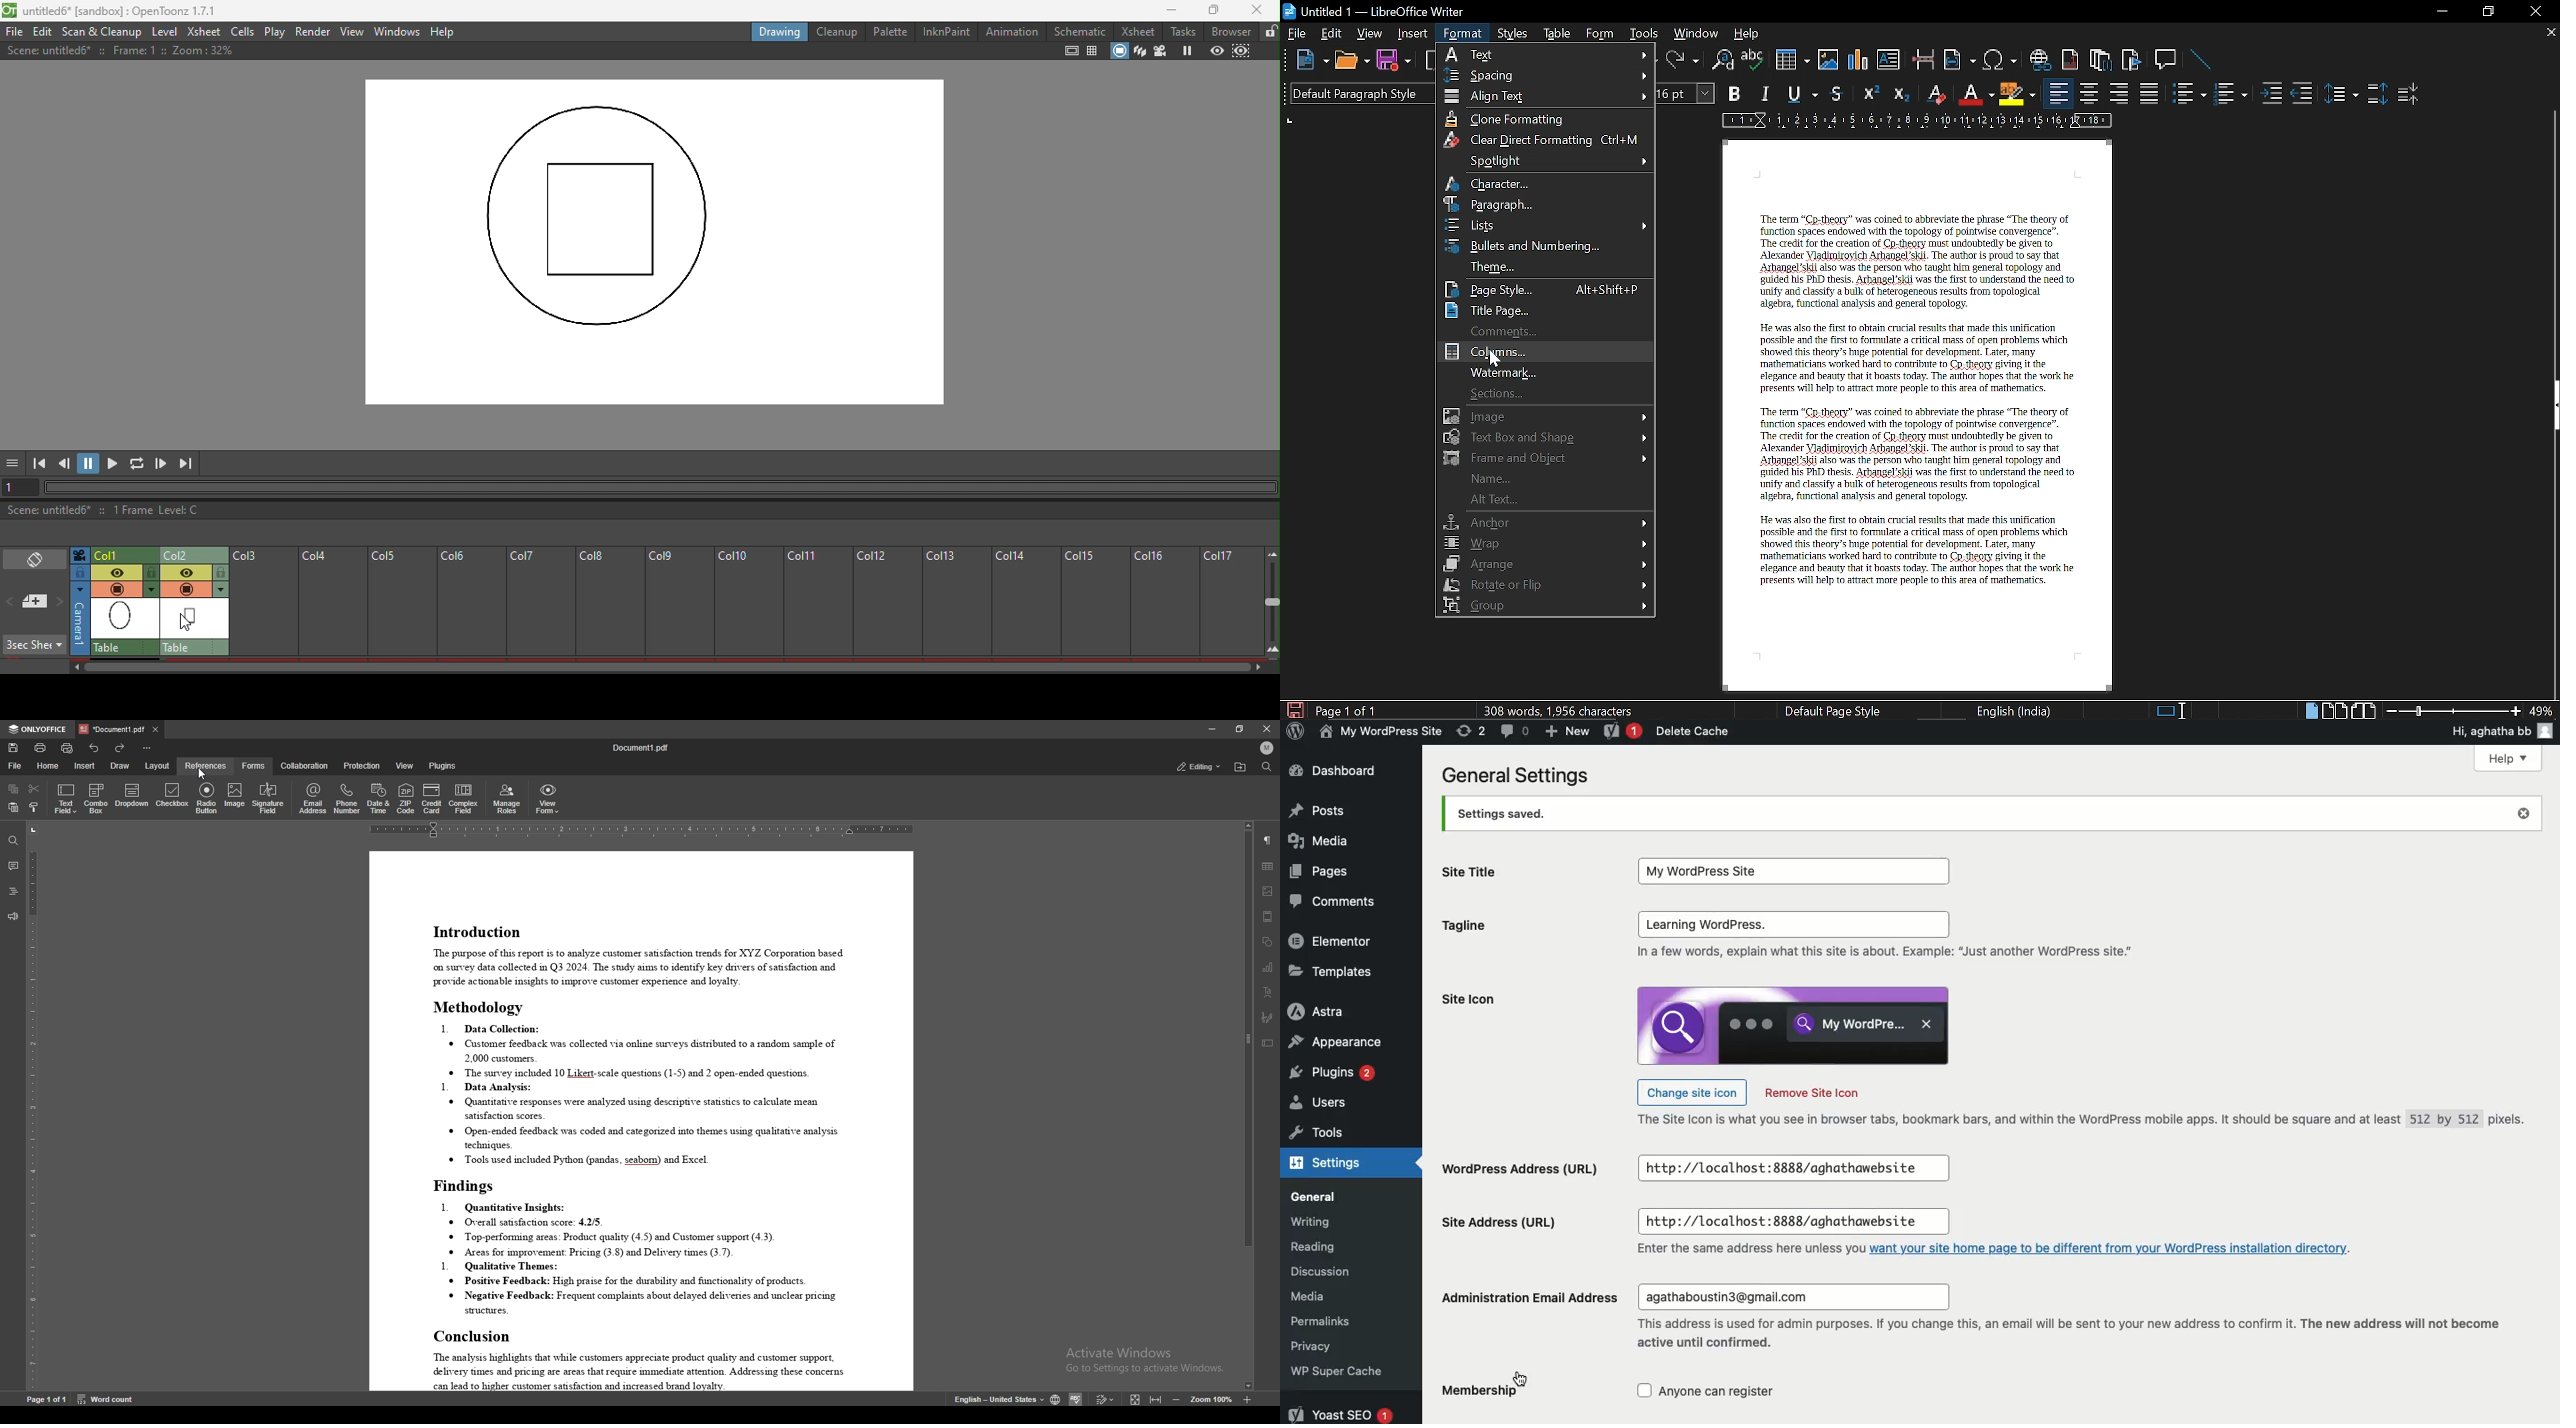 The width and height of the screenshot is (2576, 1428). What do you see at coordinates (2549, 730) in the screenshot?
I see `user icon` at bounding box center [2549, 730].